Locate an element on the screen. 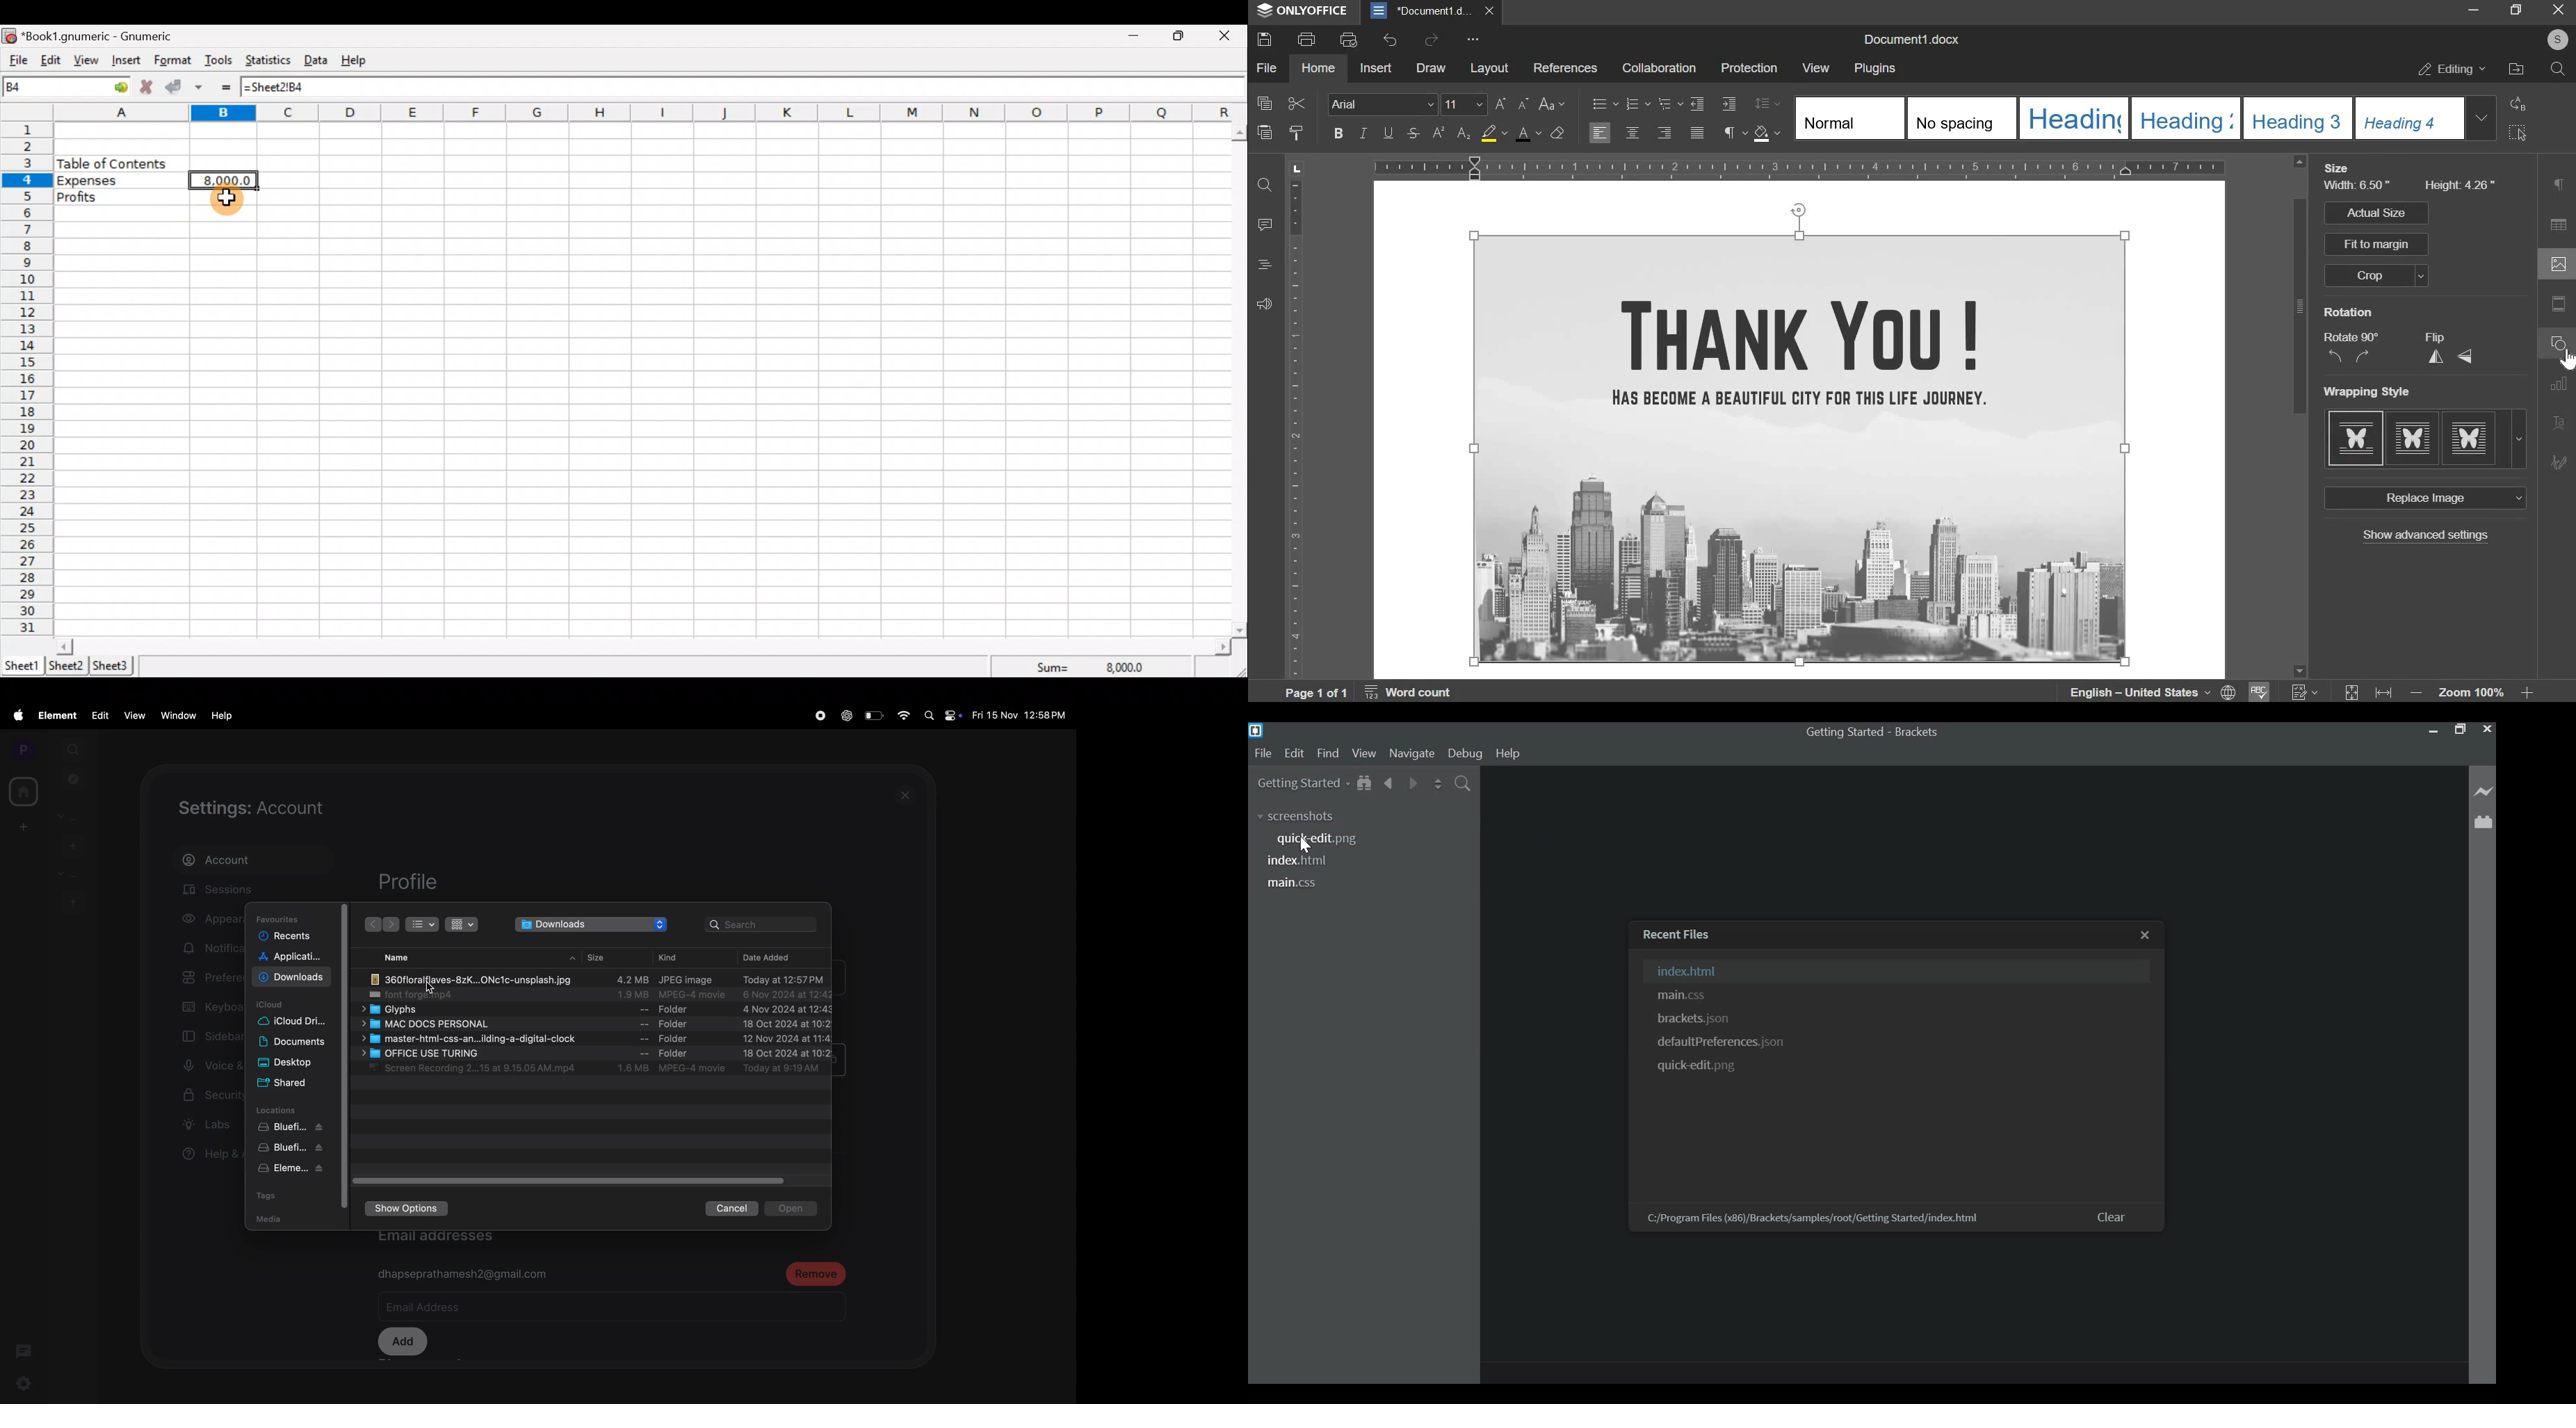 The height and width of the screenshot is (1428, 2576). Data is located at coordinates (320, 60).